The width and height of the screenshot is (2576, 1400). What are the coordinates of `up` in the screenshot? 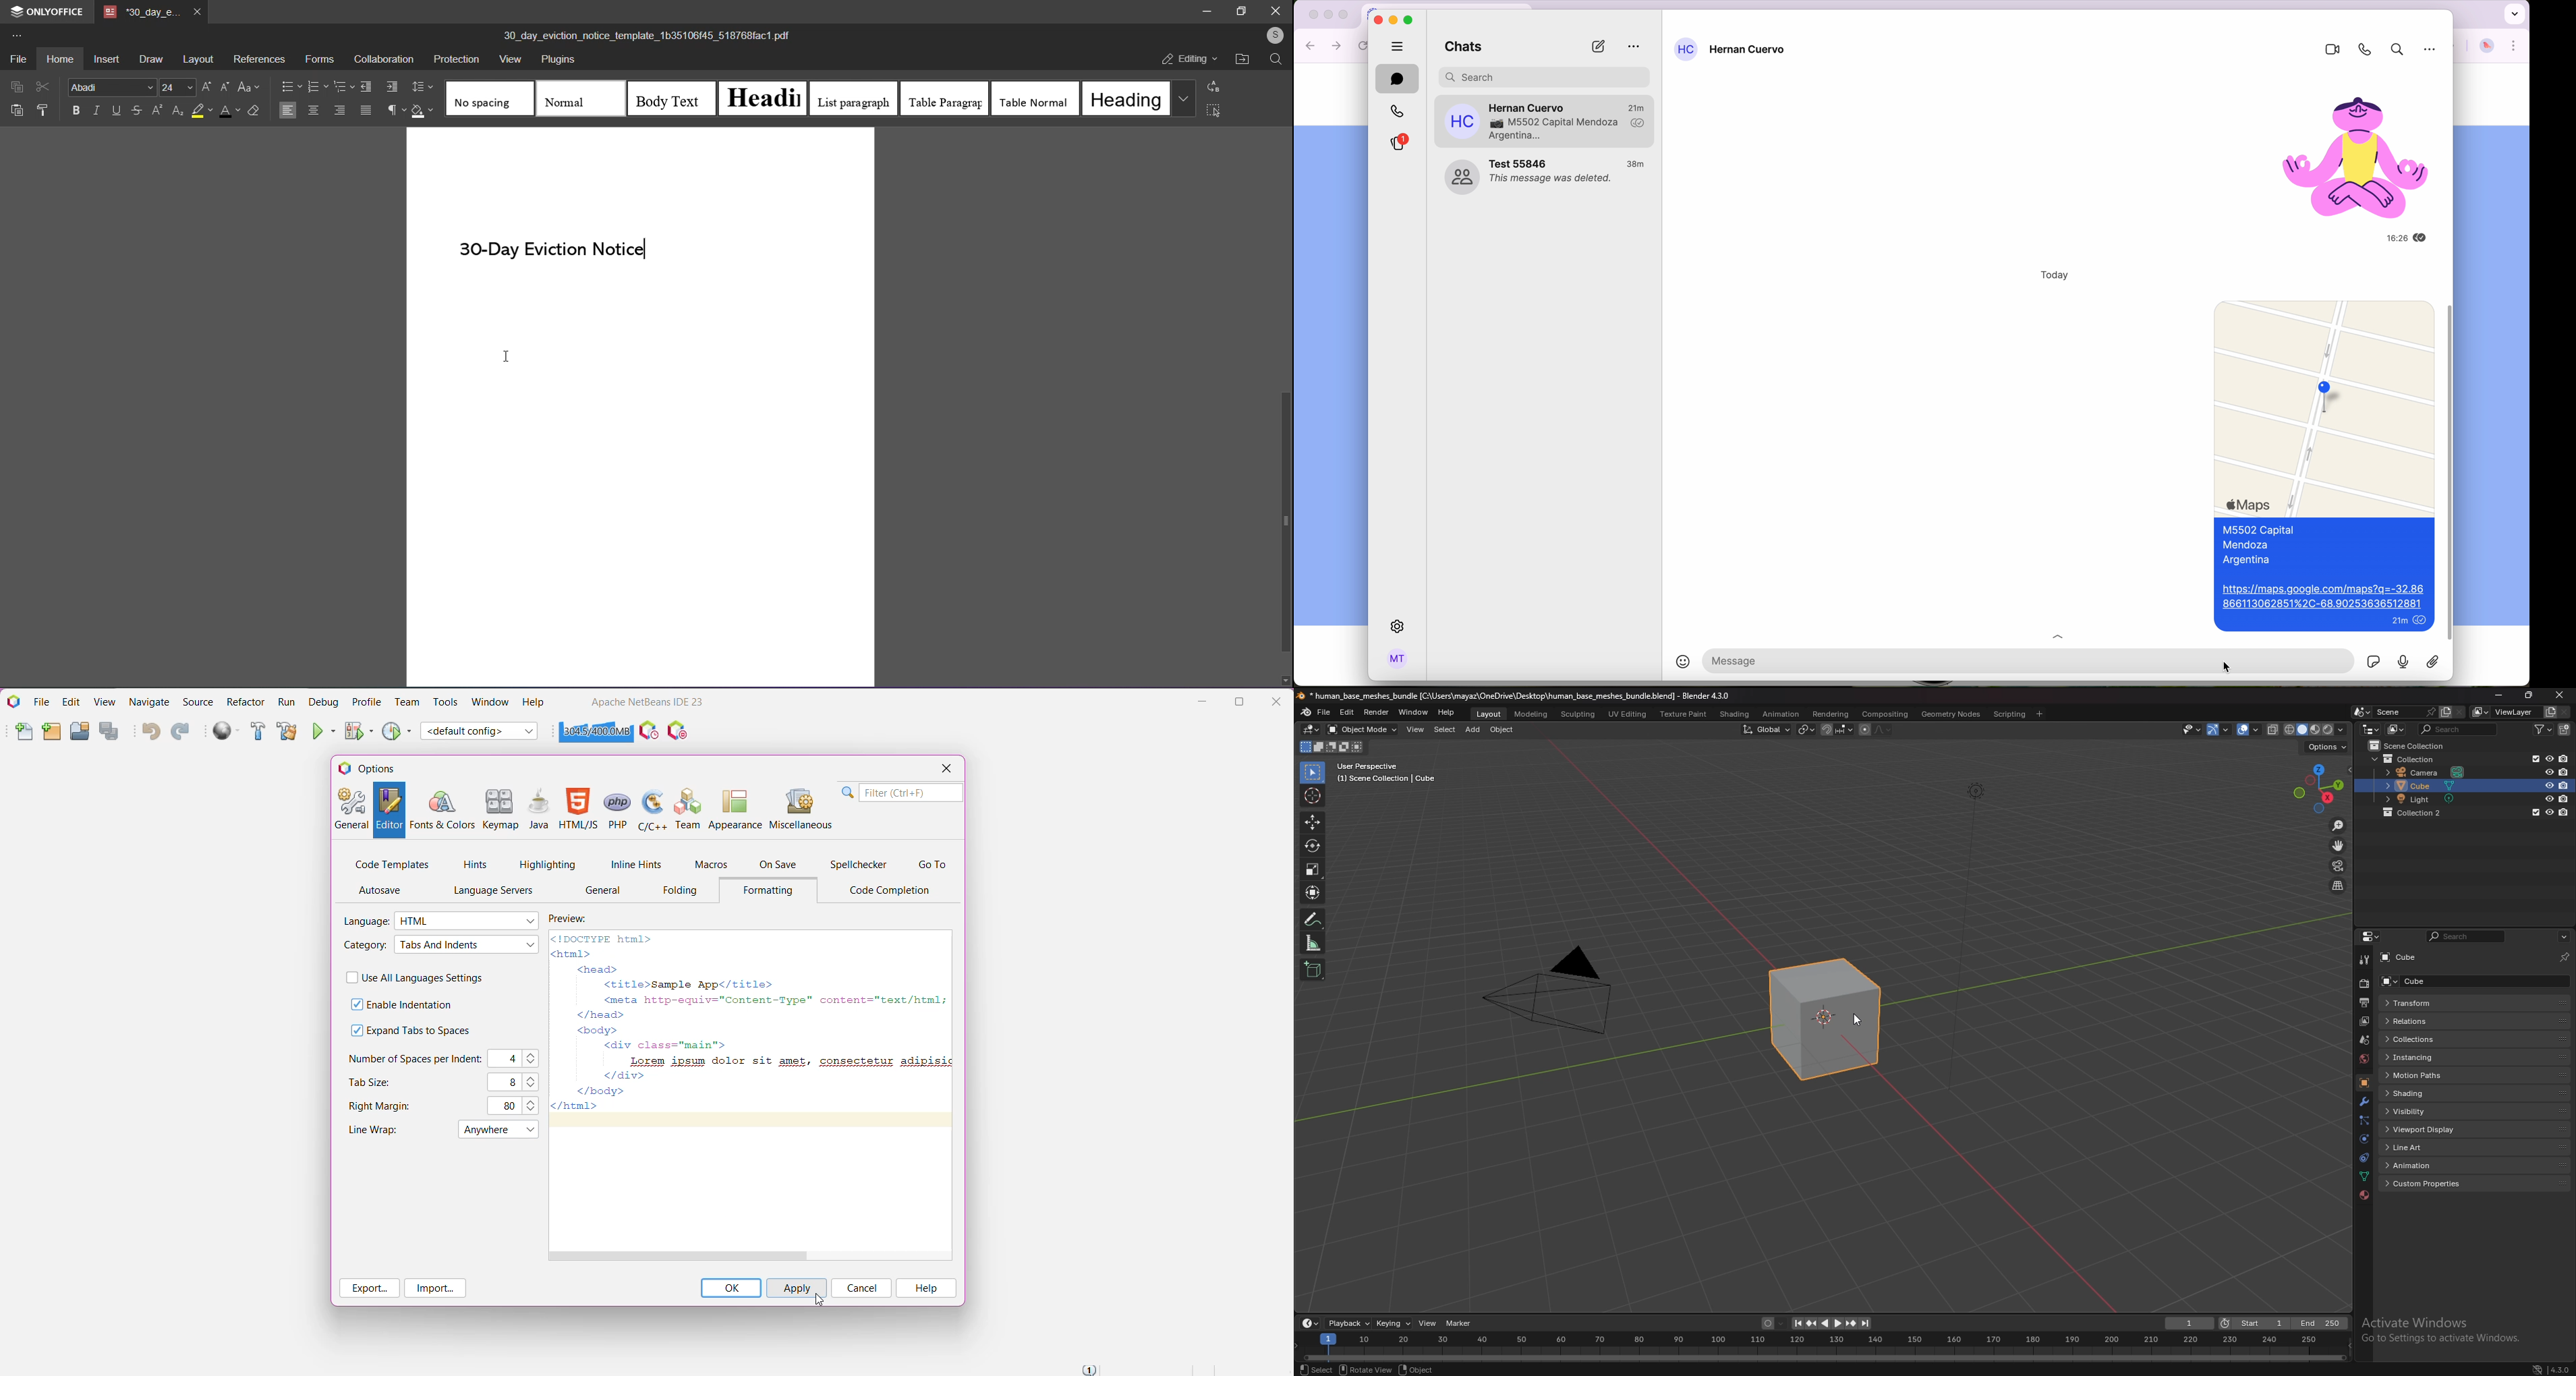 It's located at (2066, 635).